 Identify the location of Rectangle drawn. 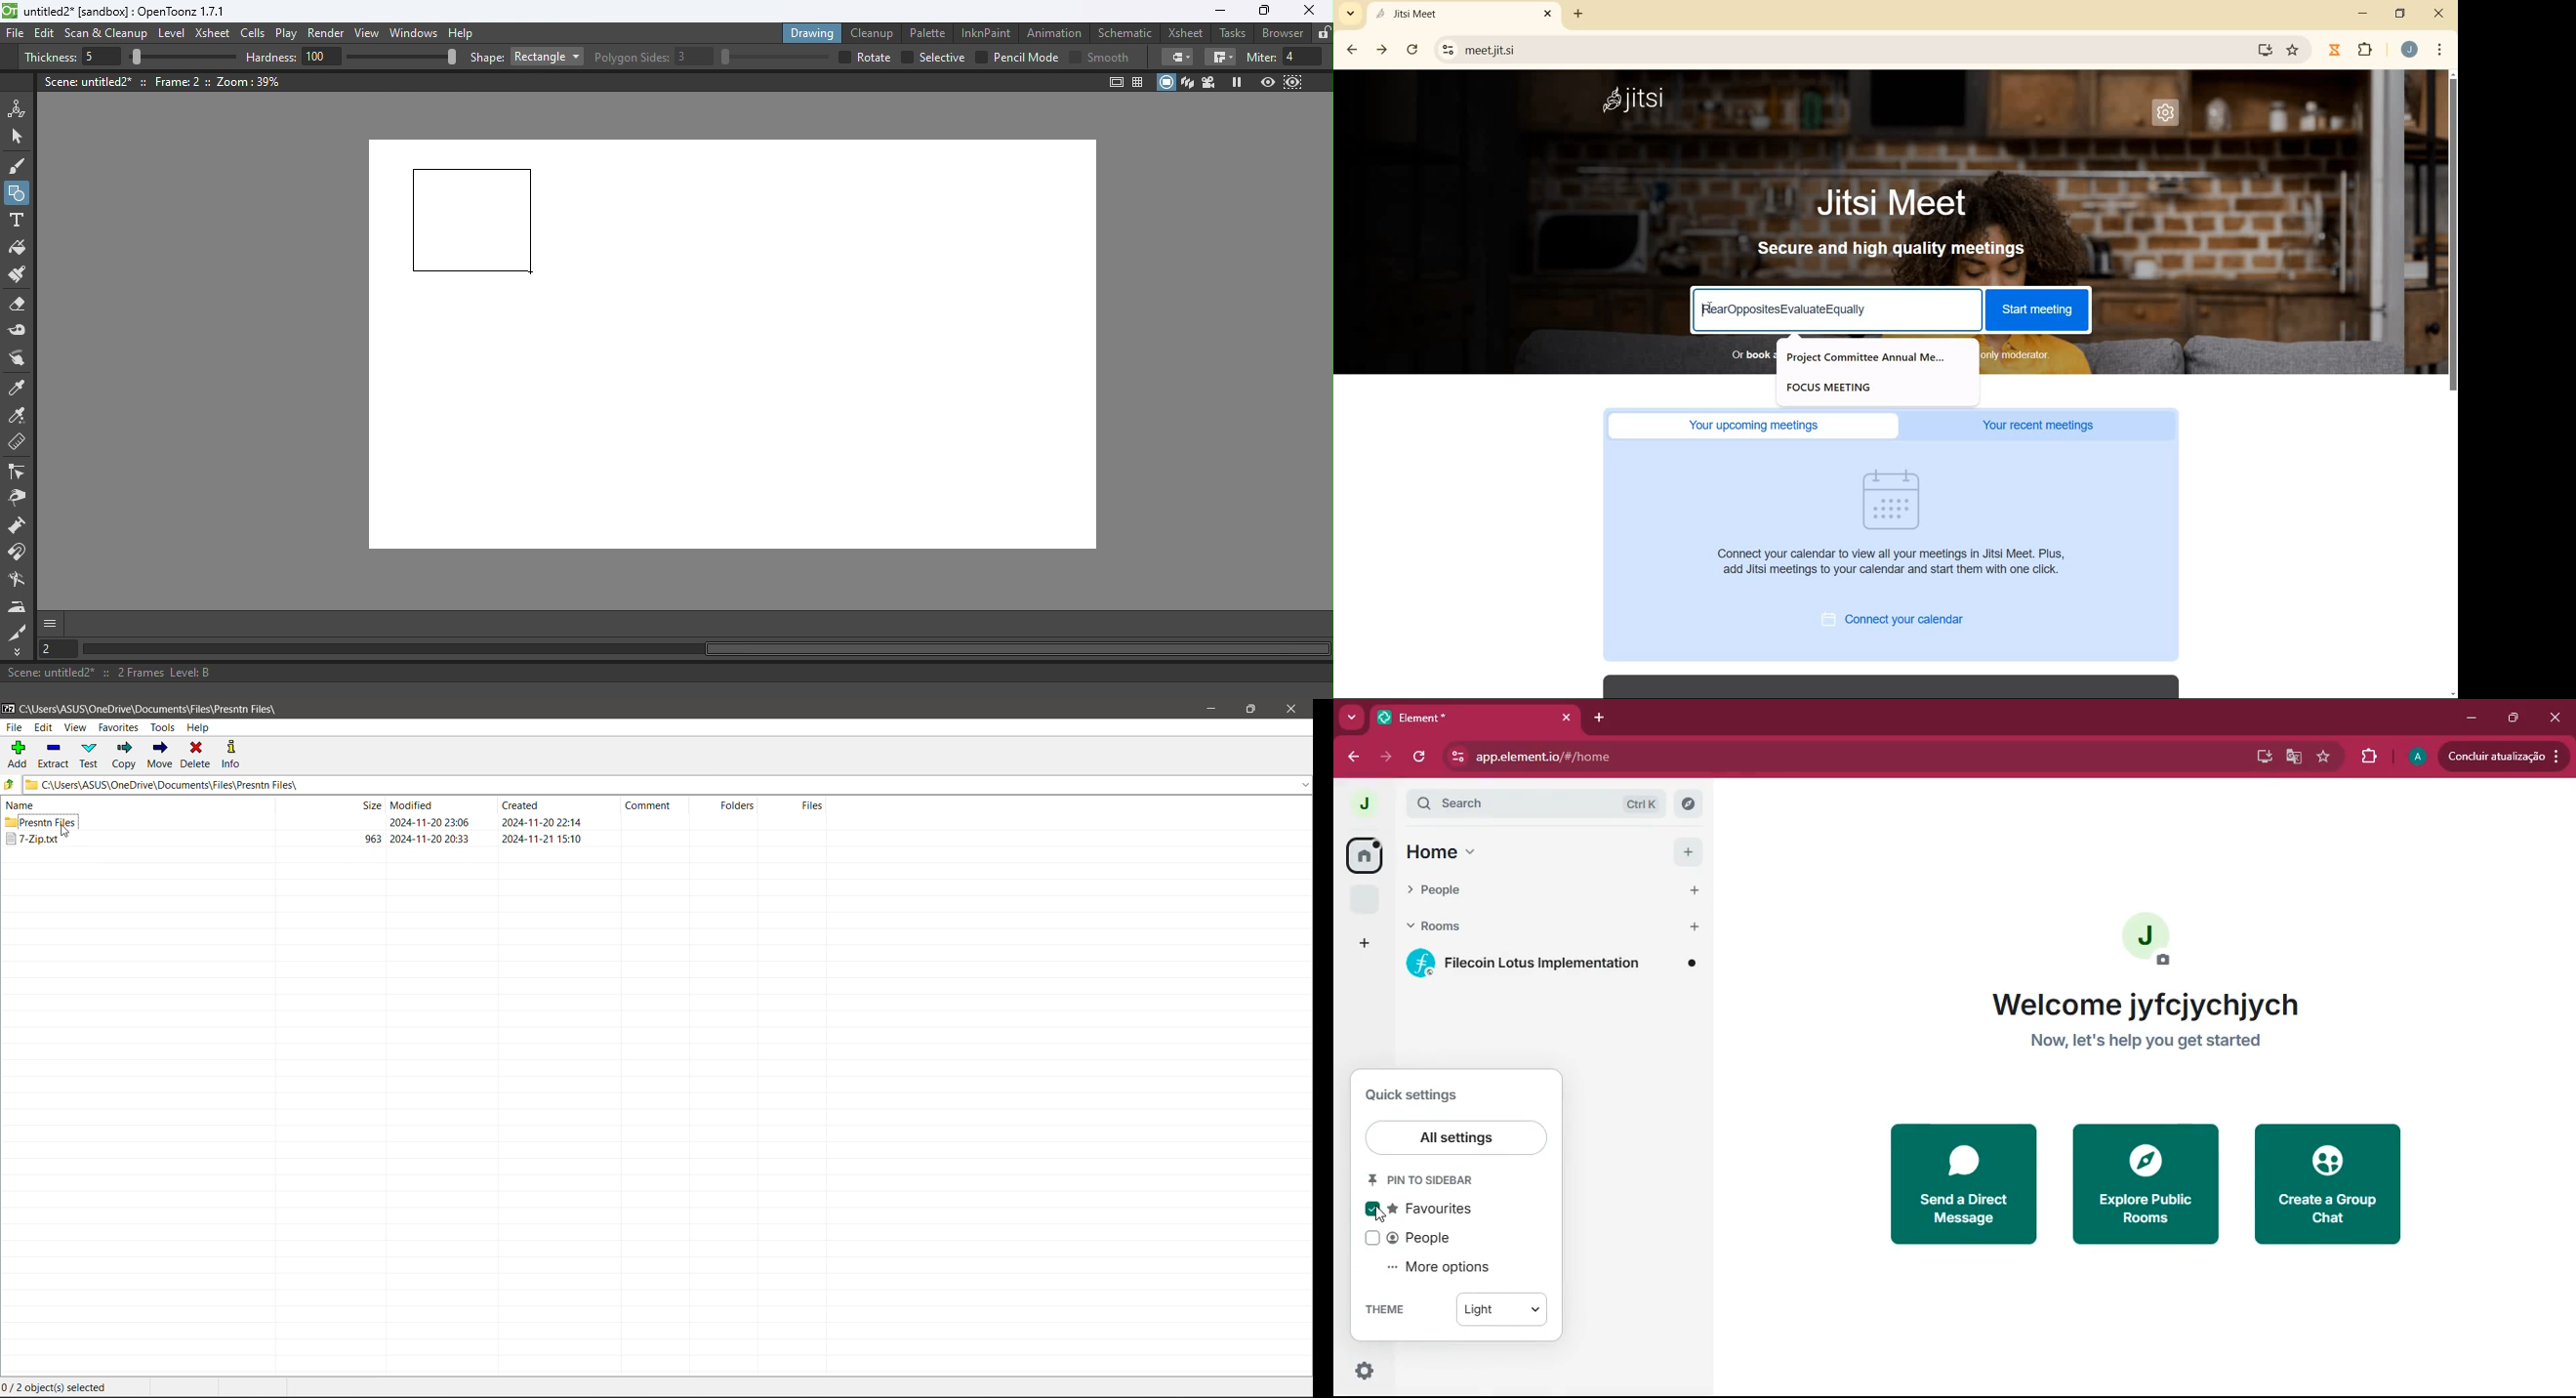
(473, 222).